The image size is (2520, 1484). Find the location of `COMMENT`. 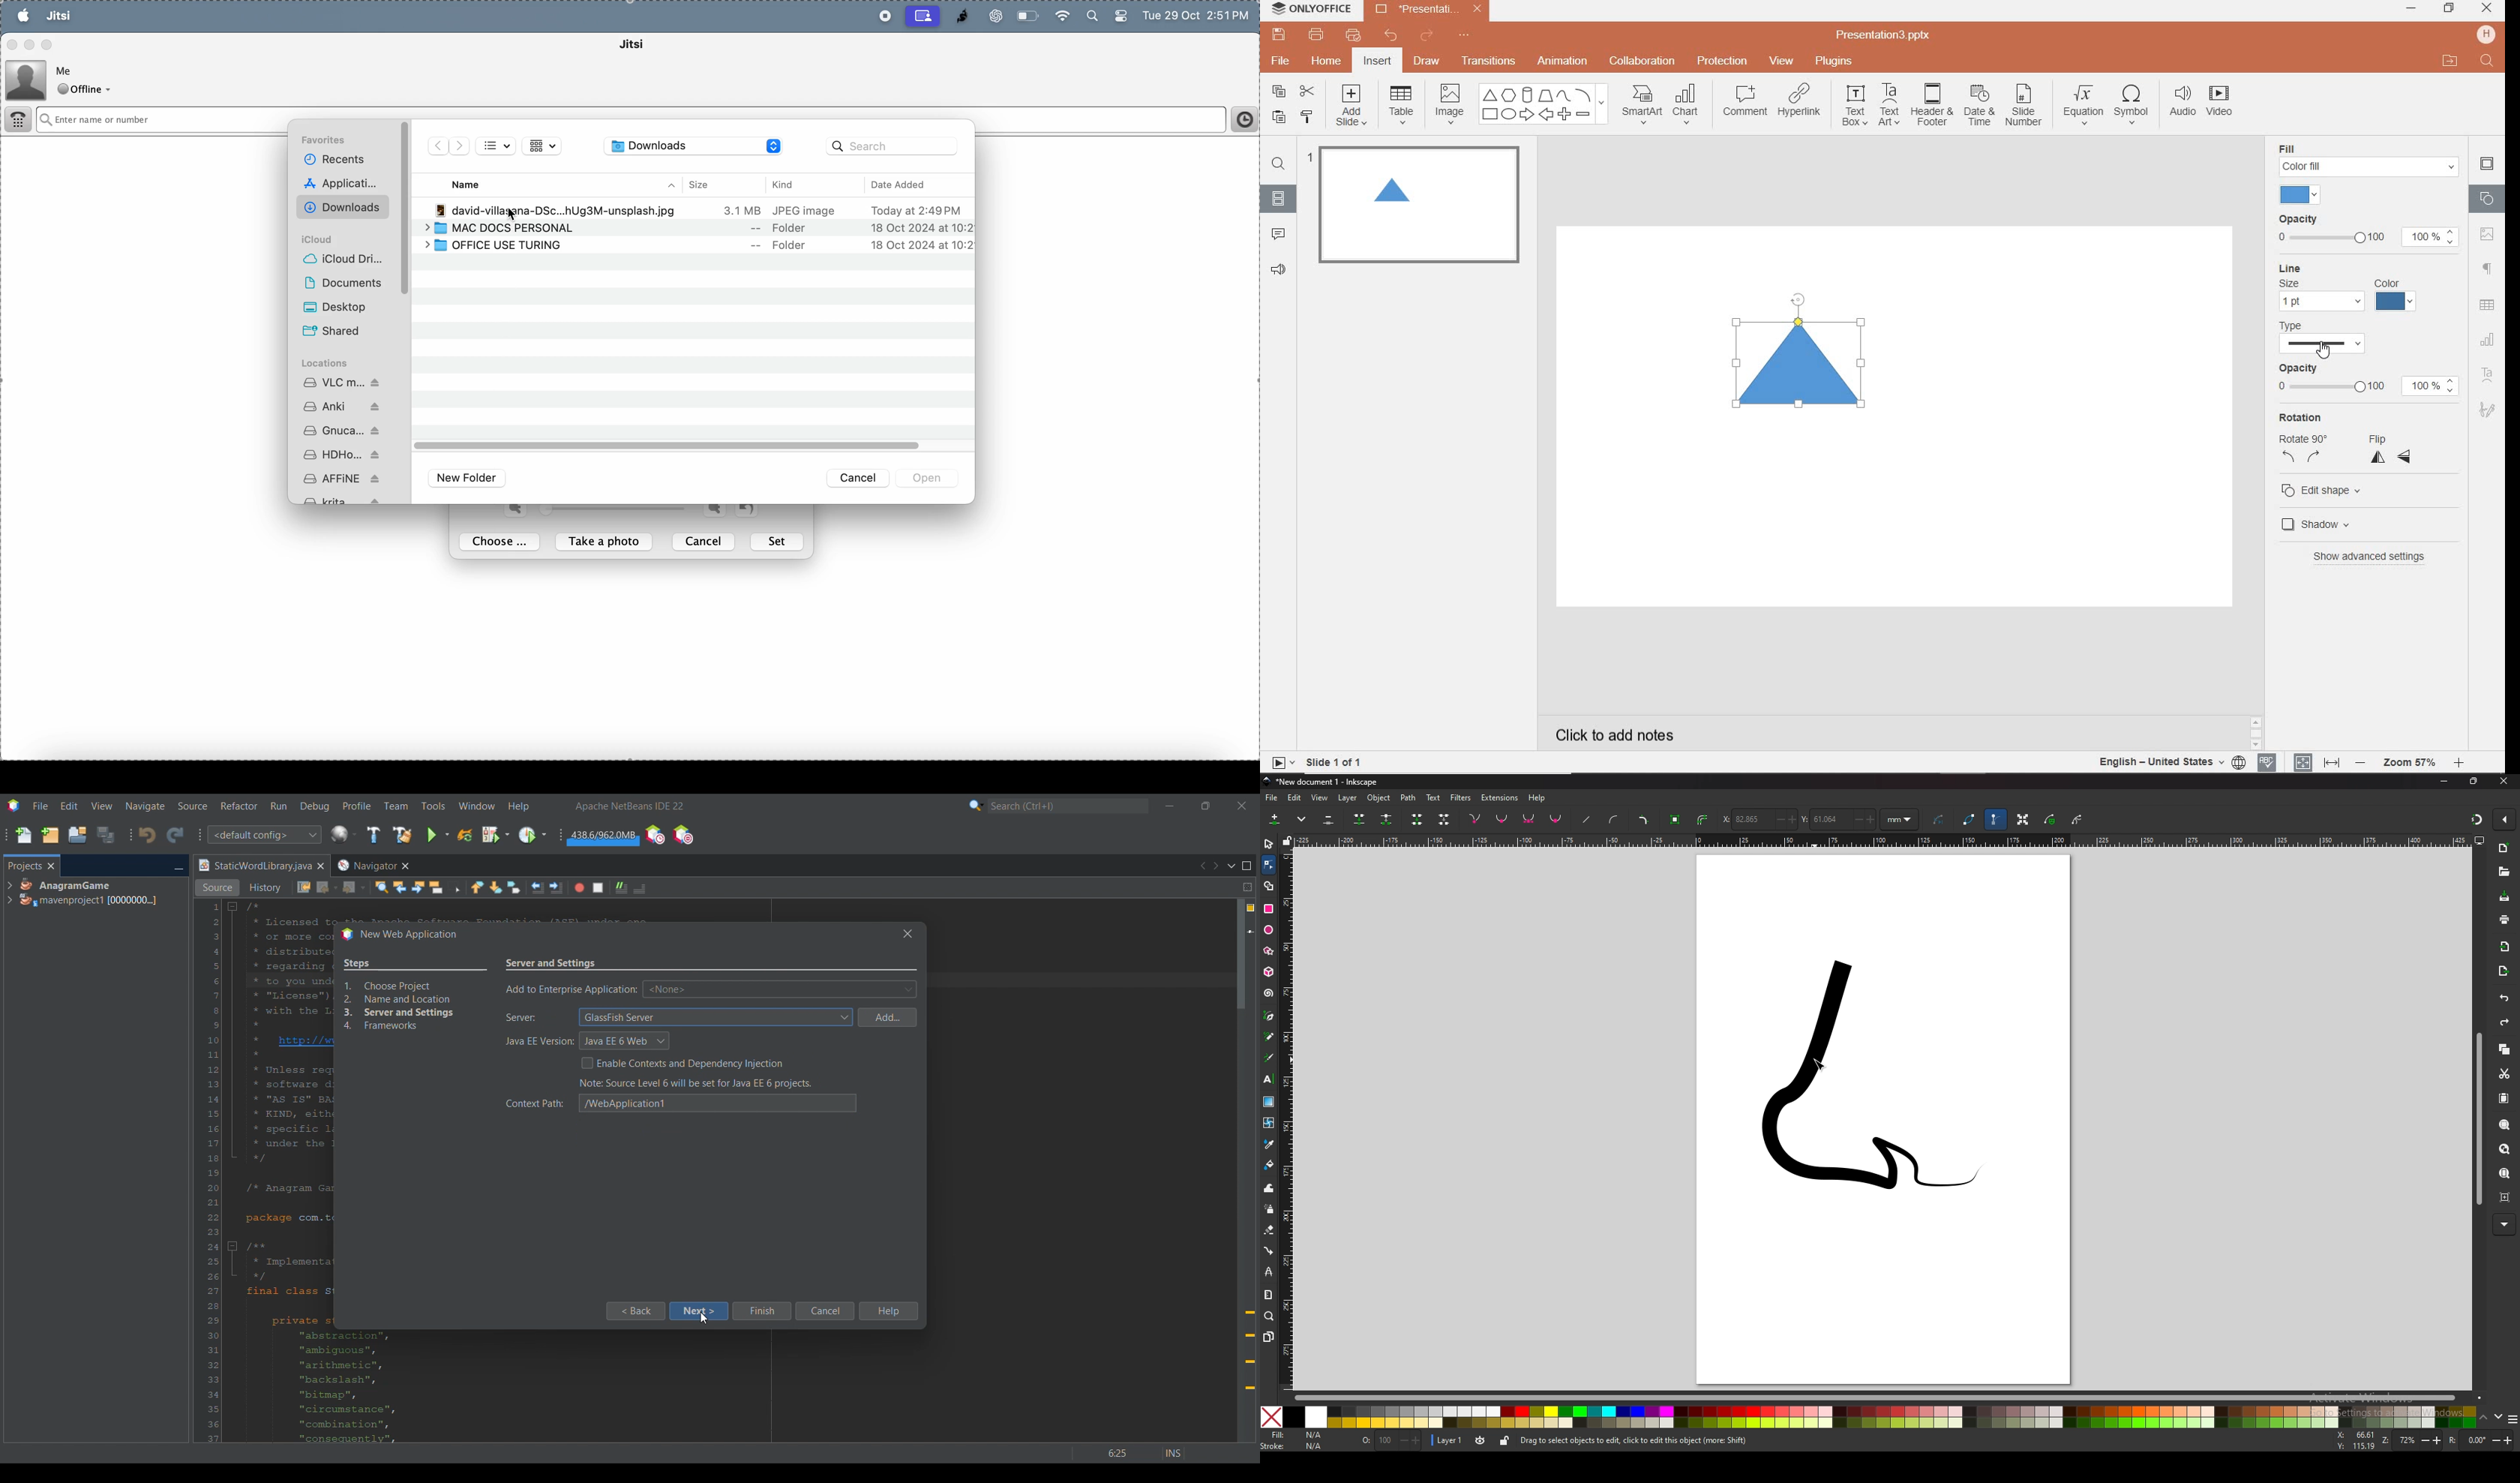

COMMENT is located at coordinates (1744, 105).